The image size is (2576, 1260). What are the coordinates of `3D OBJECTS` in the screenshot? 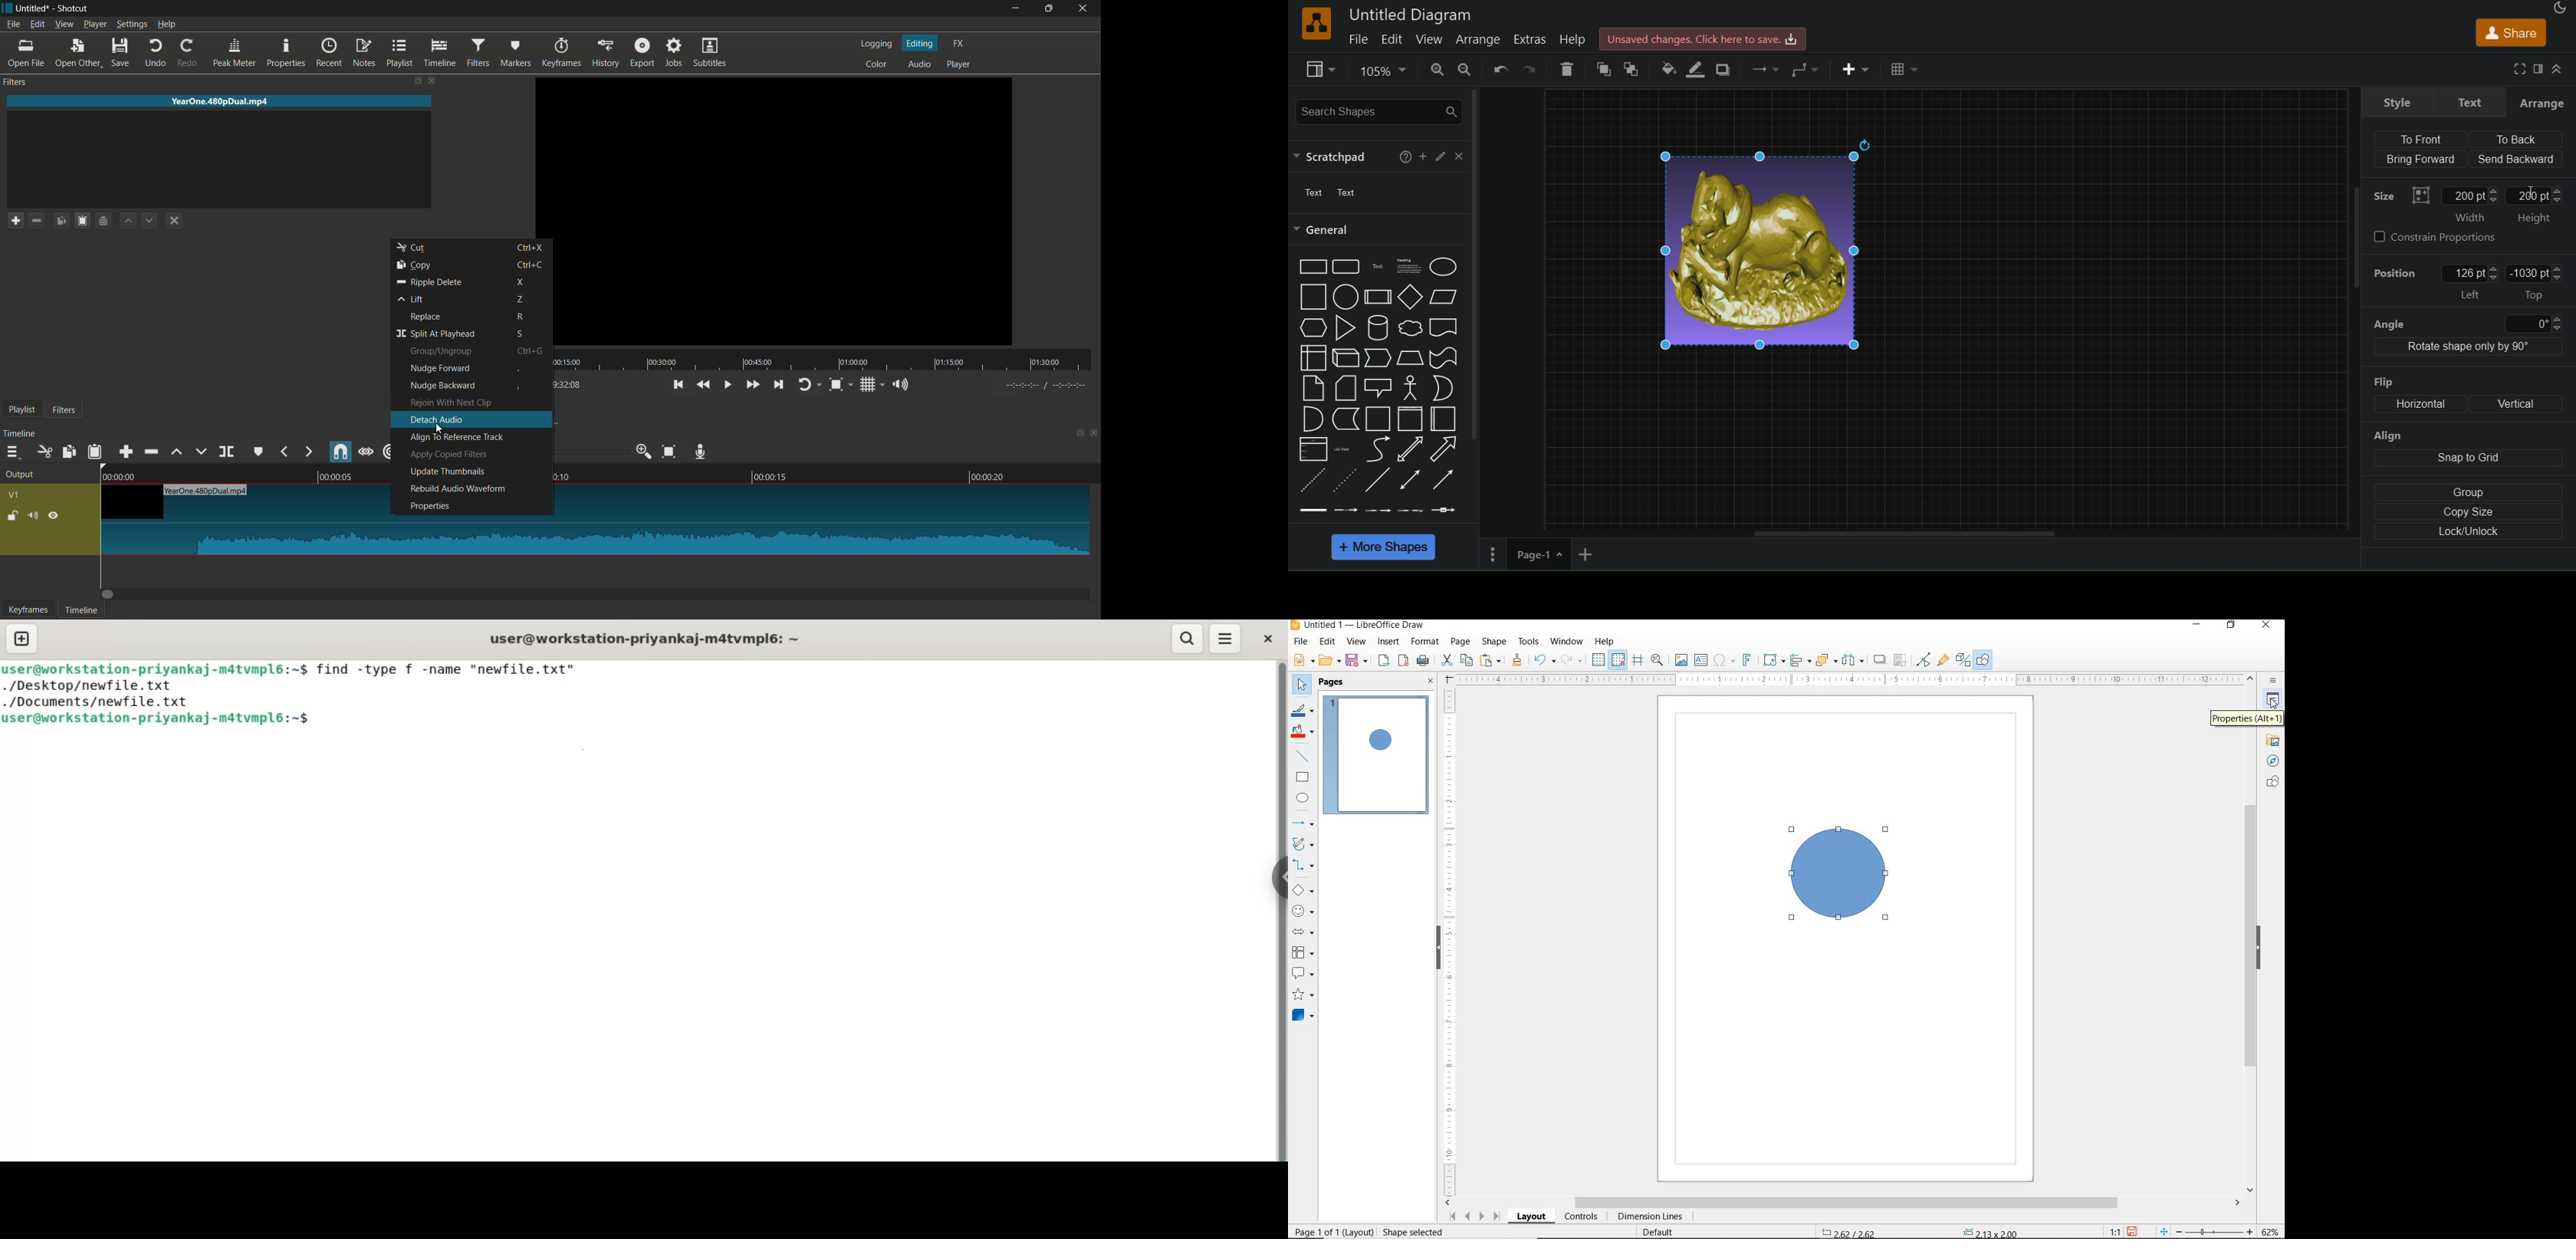 It's located at (1305, 1016).